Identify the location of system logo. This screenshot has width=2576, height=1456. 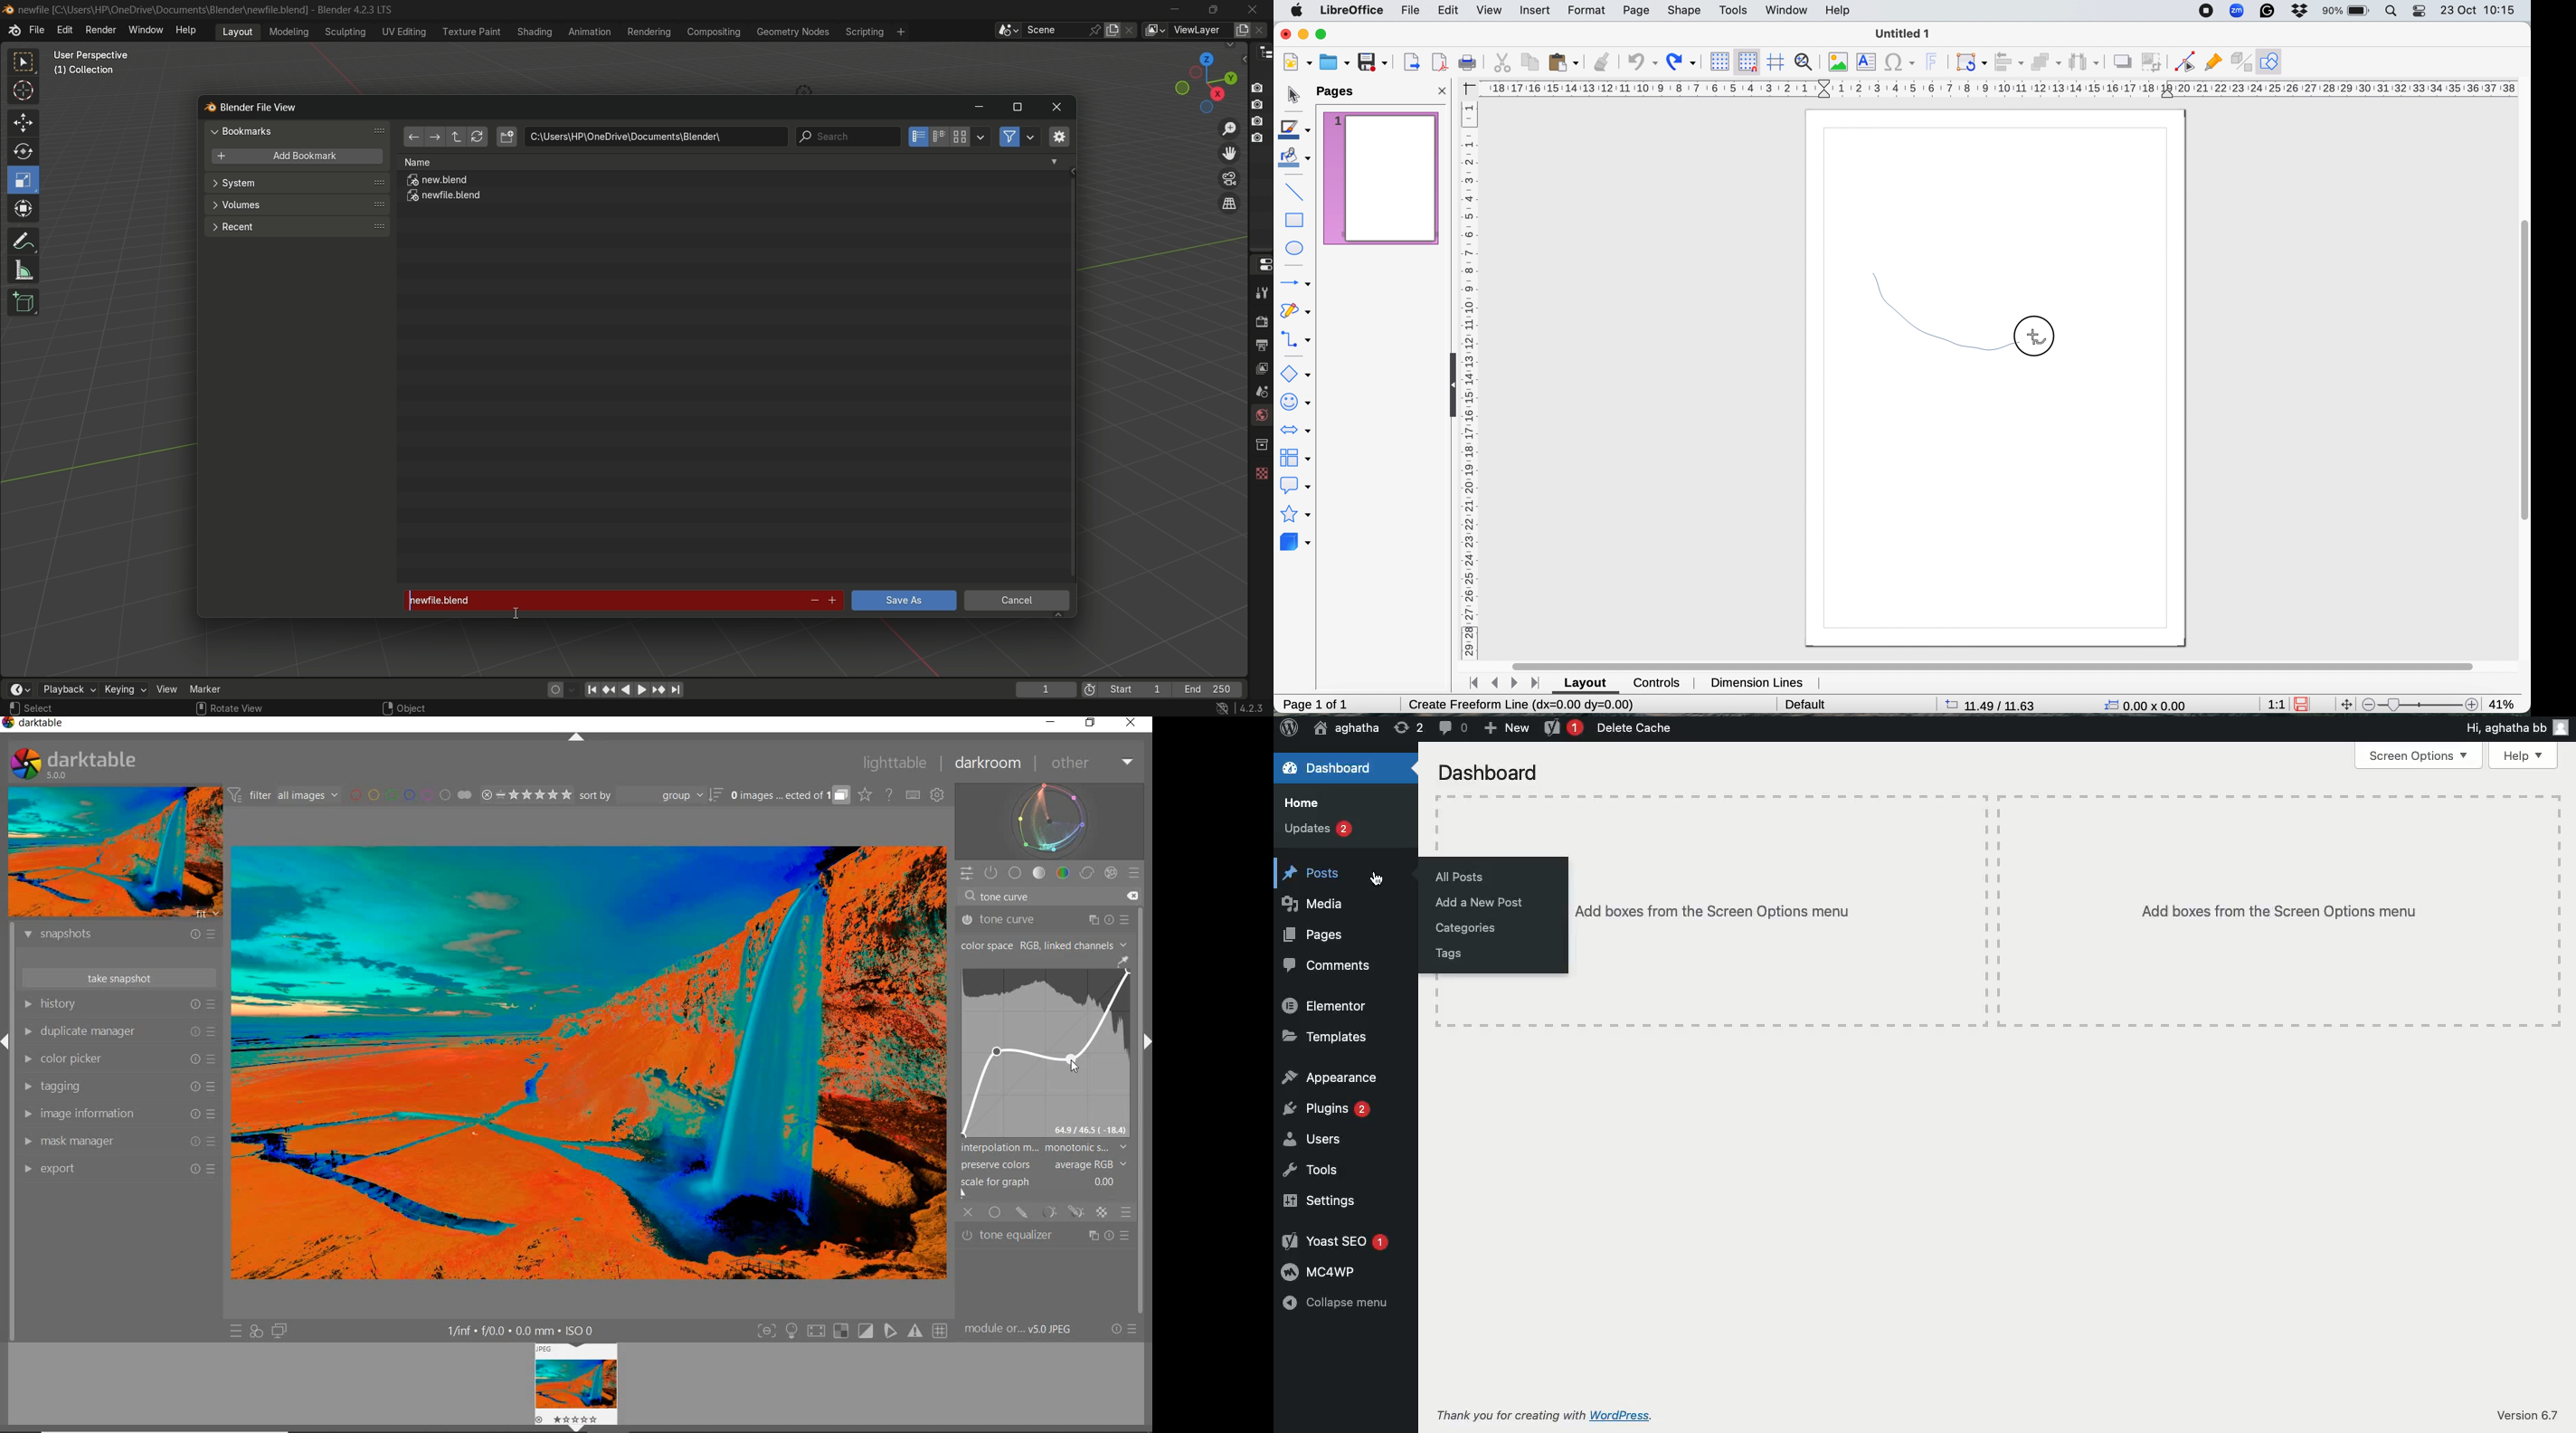
(1298, 11).